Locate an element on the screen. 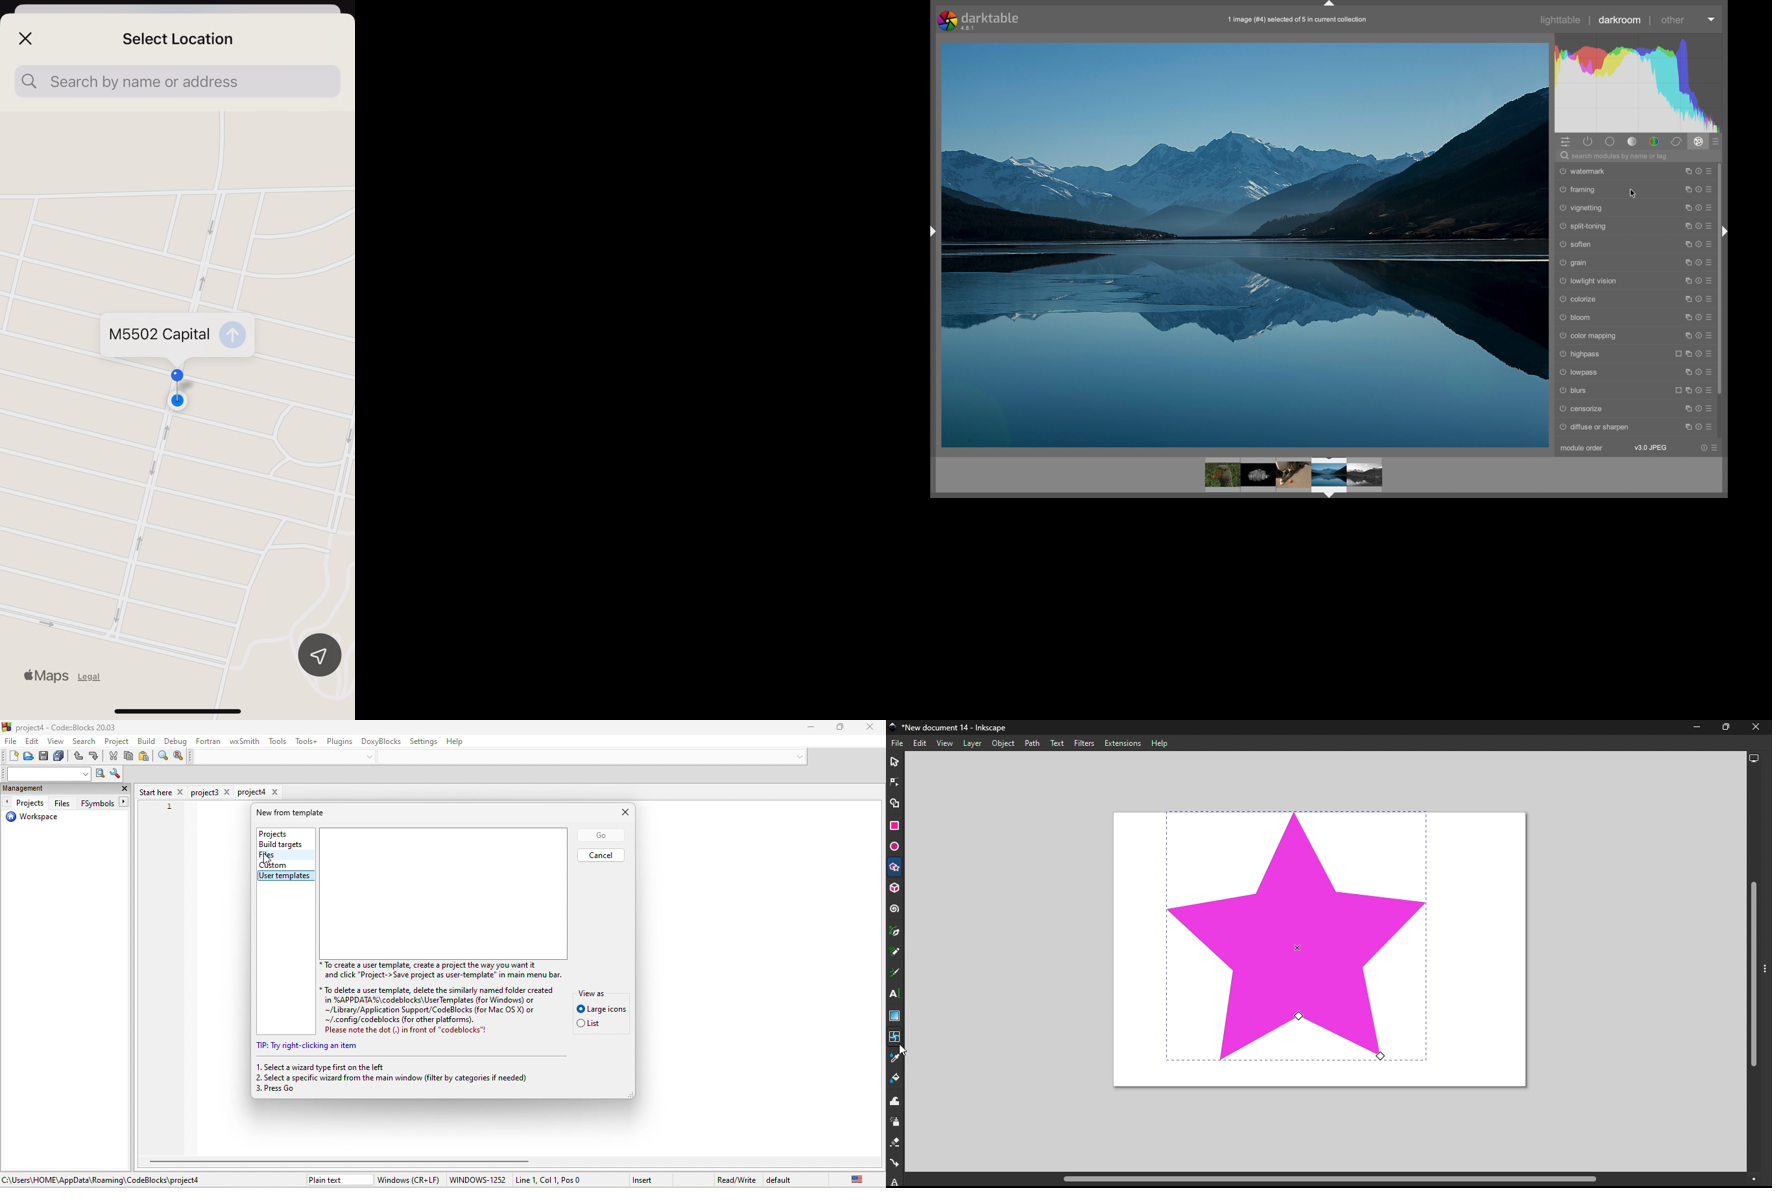 The width and height of the screenshot is (1792, 1204). help is located at coordinates (461, 743).